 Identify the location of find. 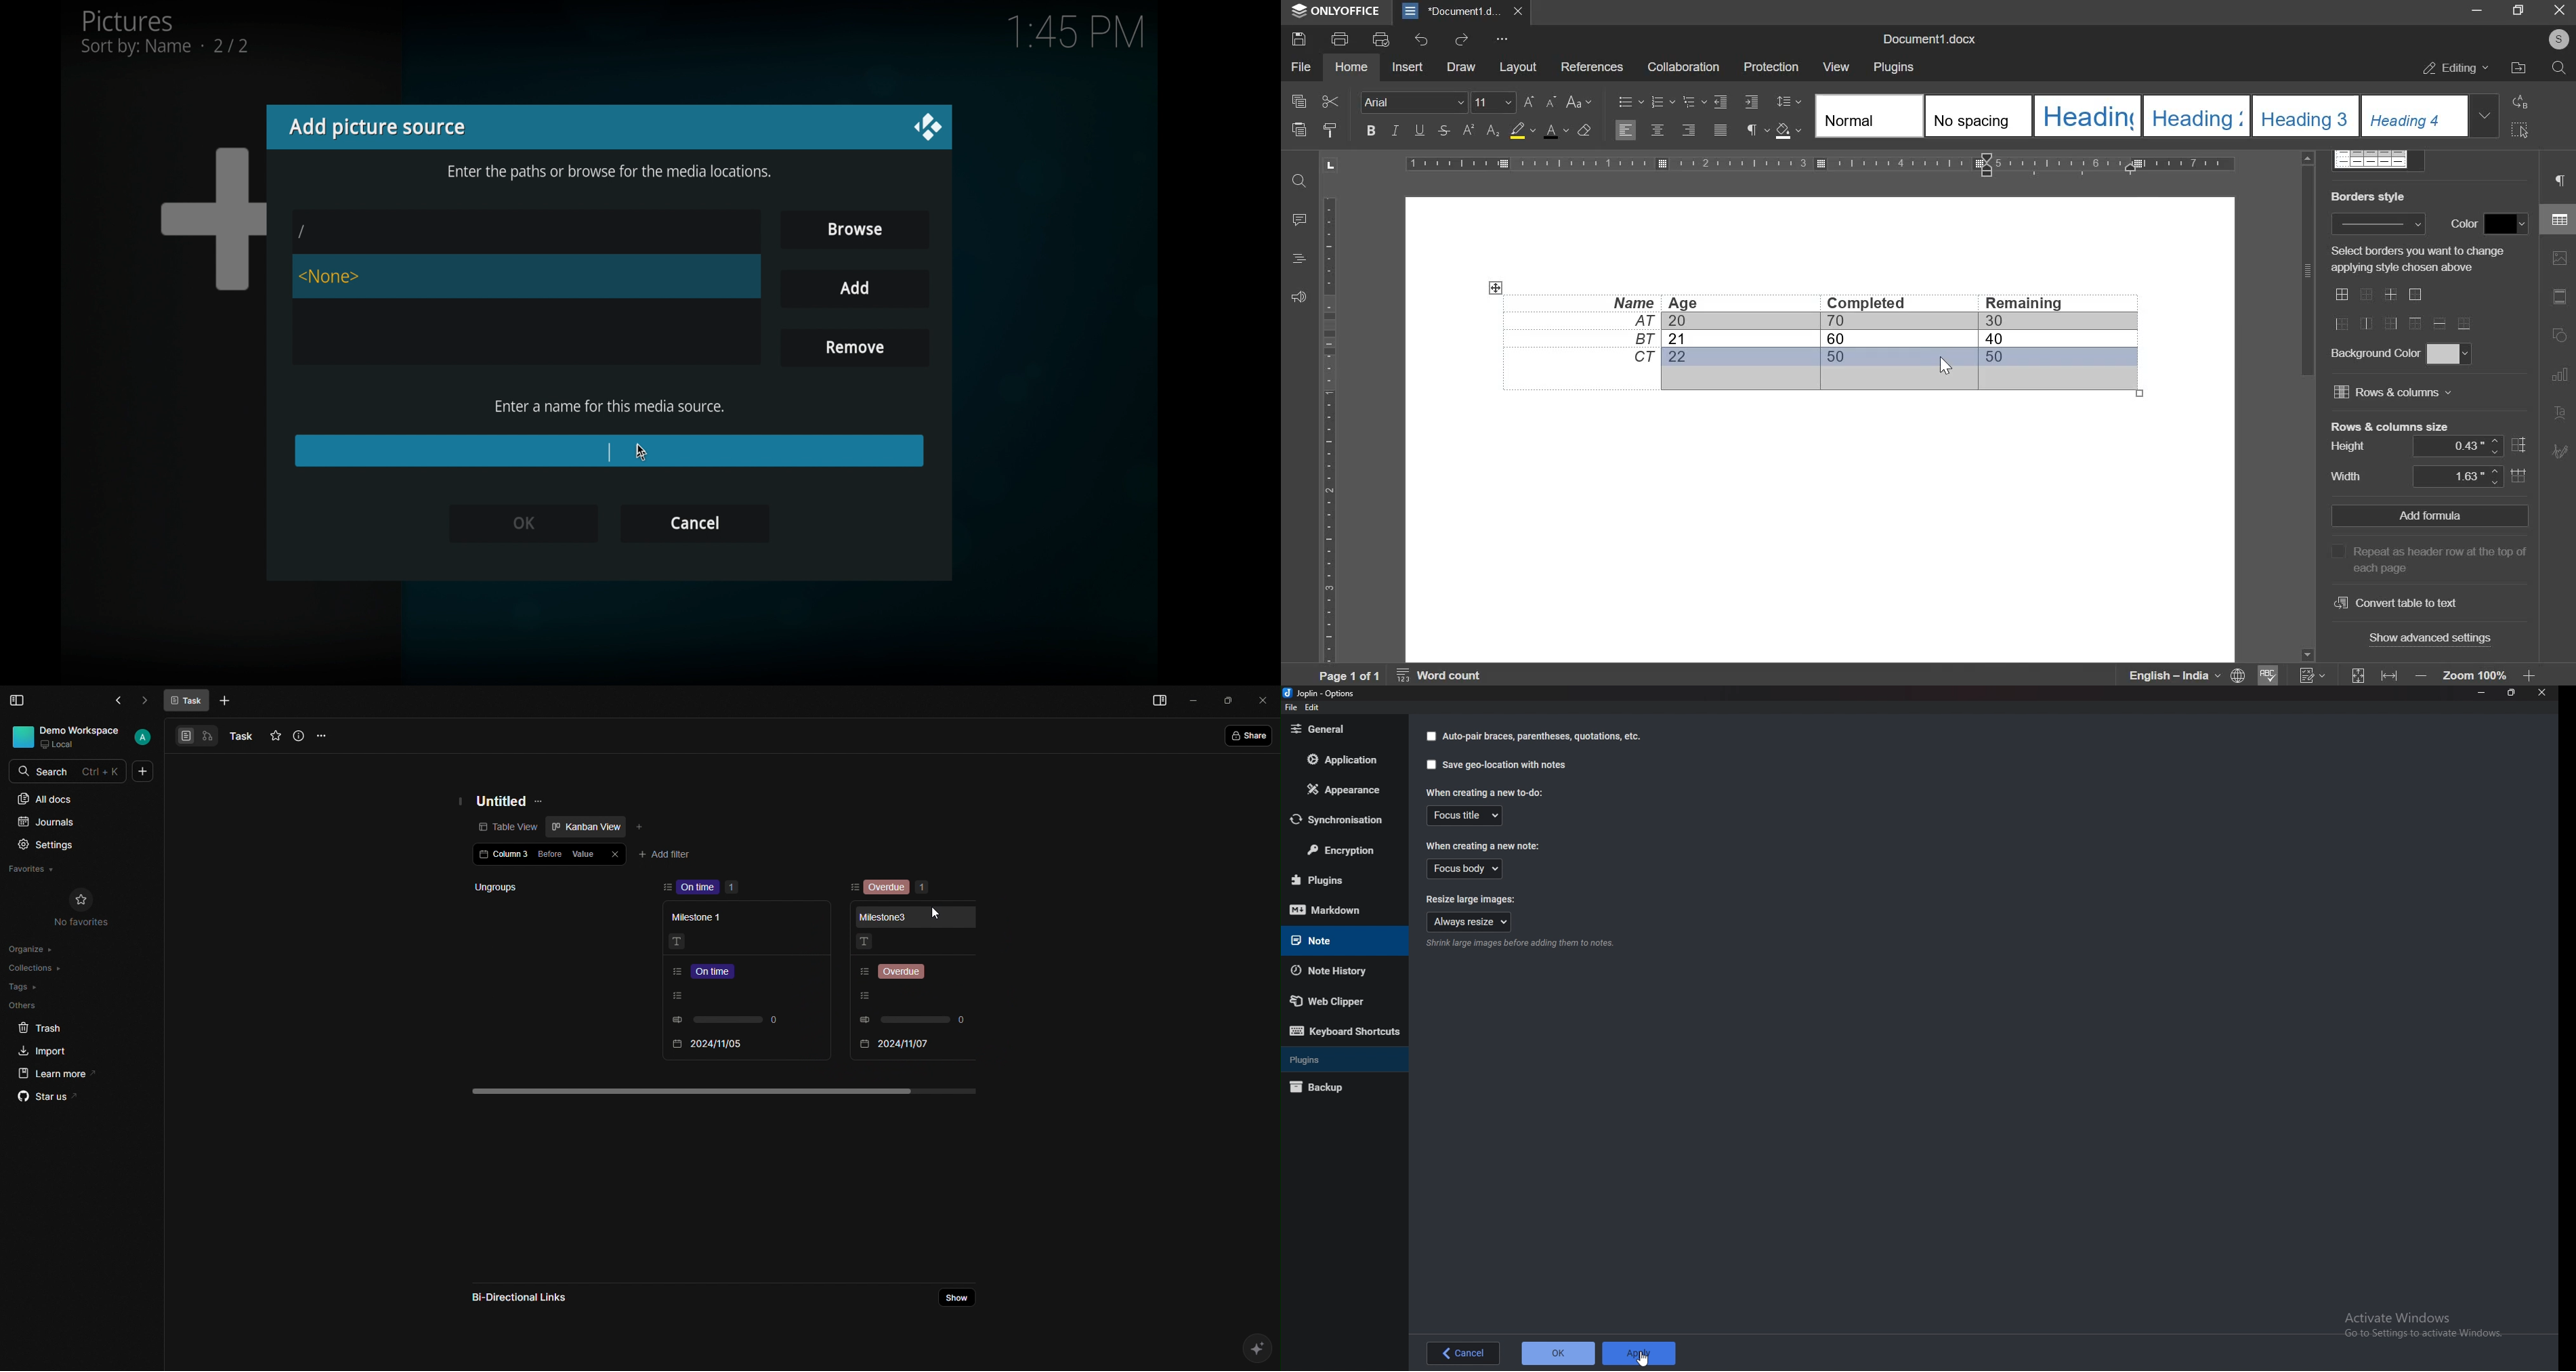
(1301, 181).